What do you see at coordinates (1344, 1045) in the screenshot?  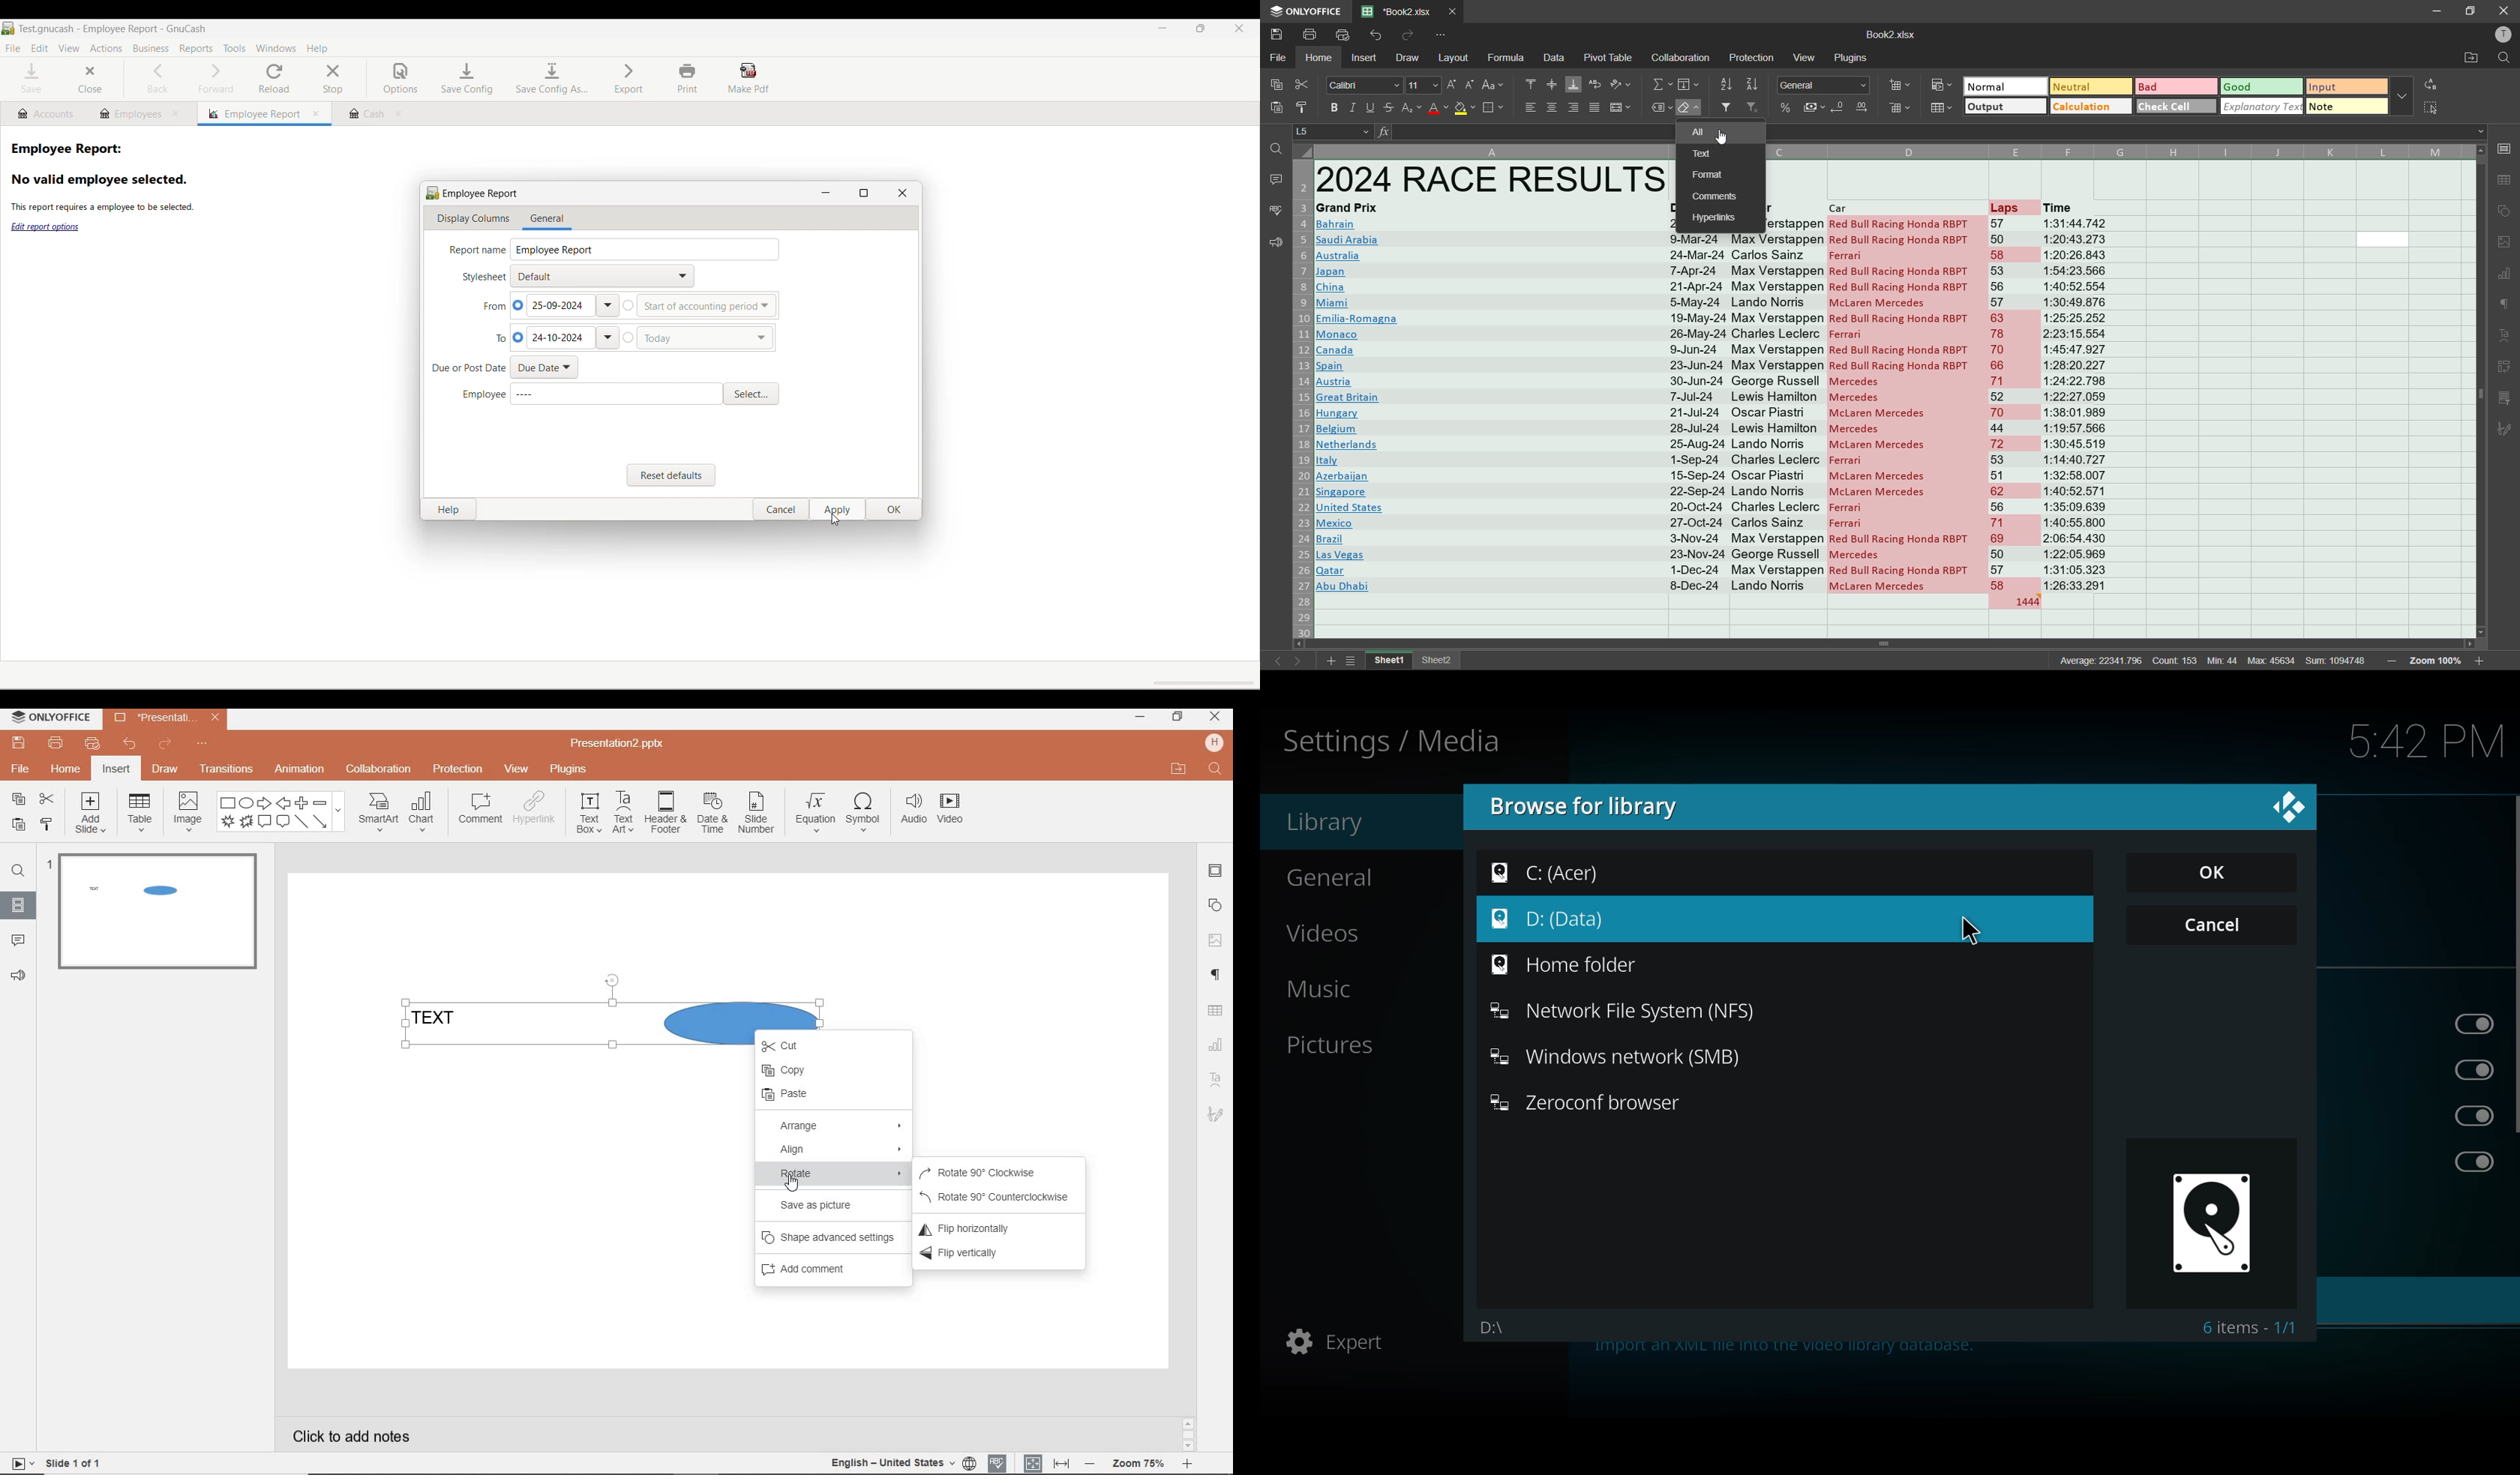 I see `pictures` at bounding box center [1344, 1045].